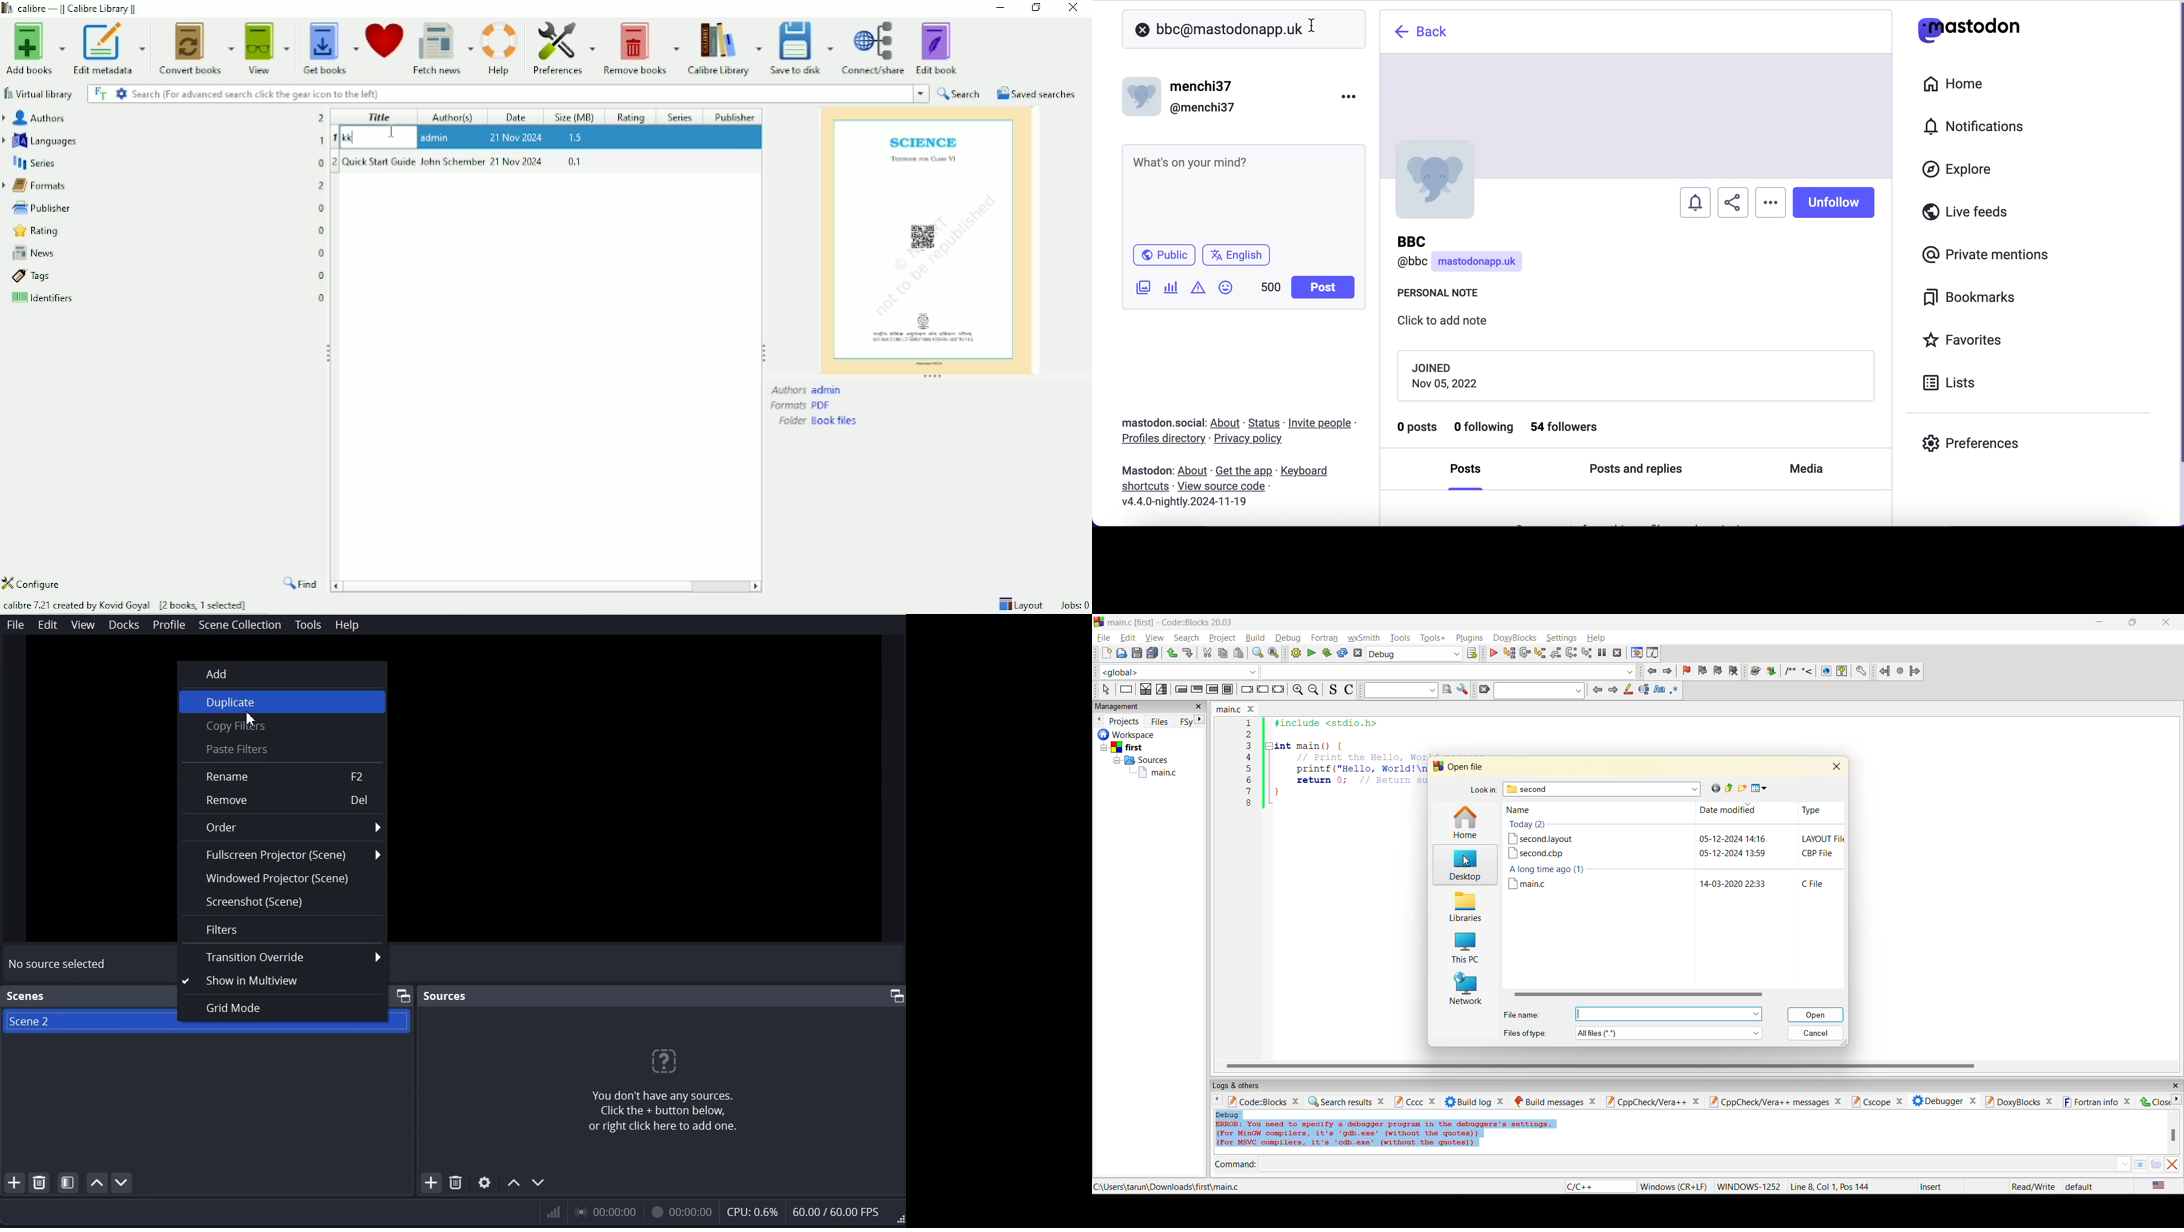  Describe the element at coordinates (2178, 263) in the screenshot. I see `scroll bar` at that location.